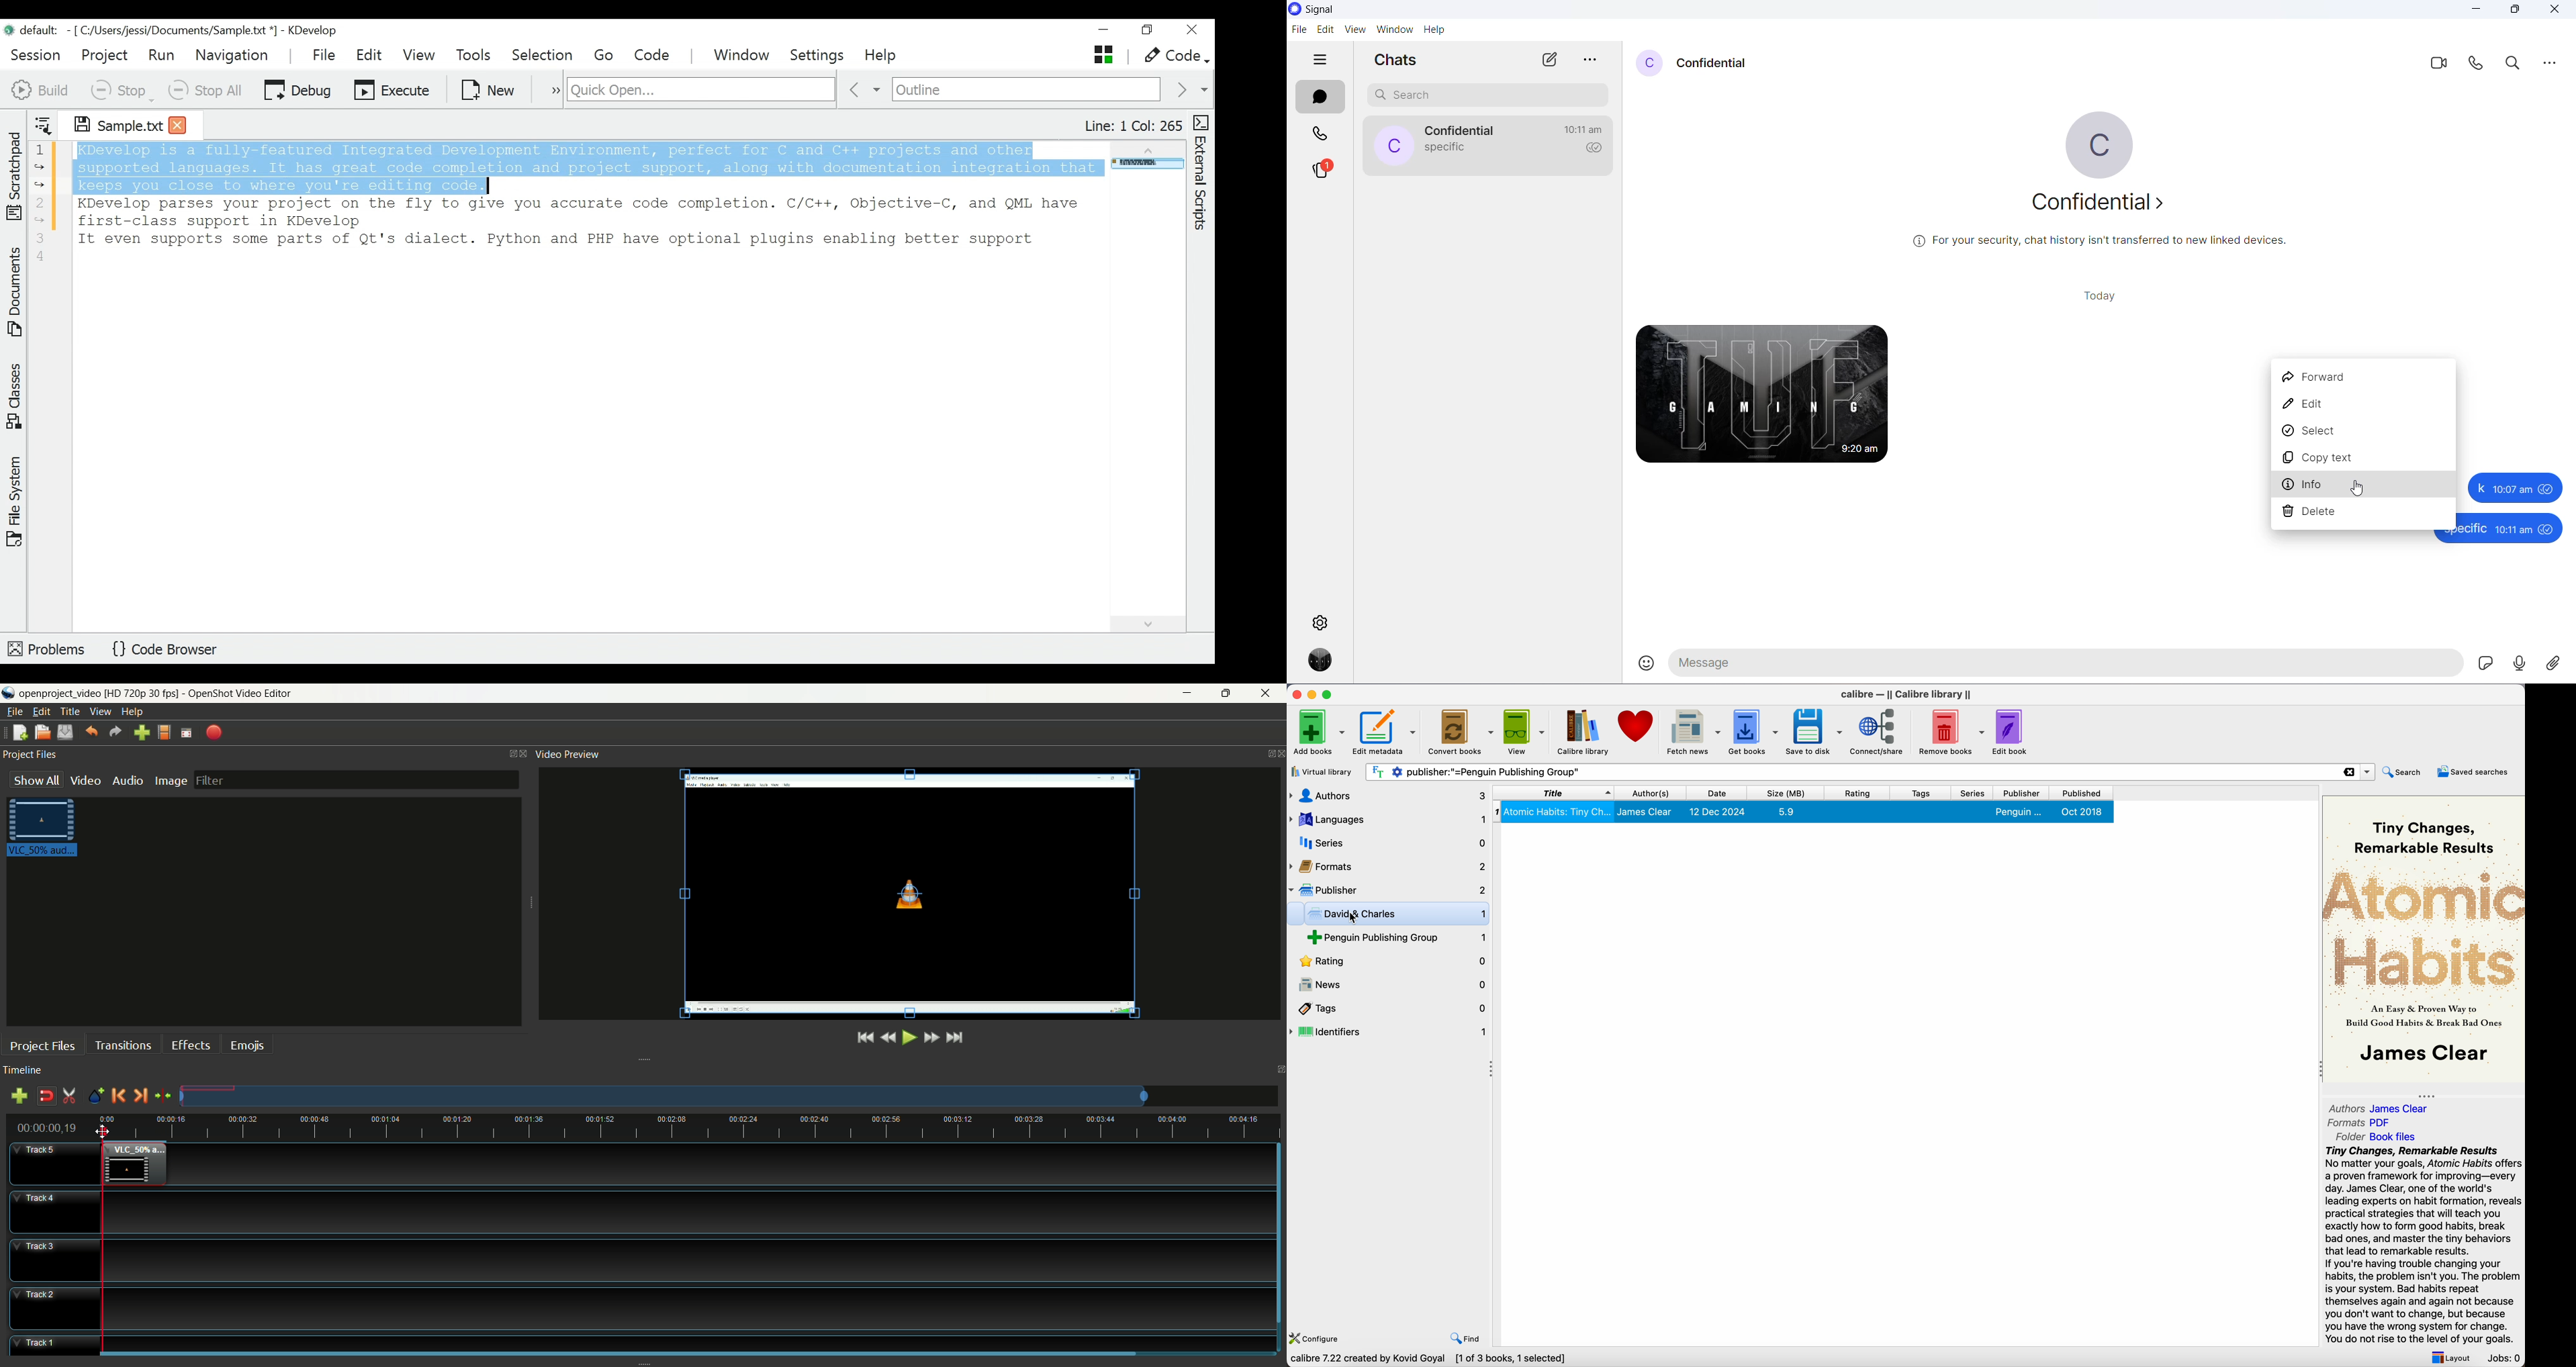 The image size is (2576, 1372). Describe the element at coordinates (15, 173) in the screenshot. I see `Scratchpad` at that location.